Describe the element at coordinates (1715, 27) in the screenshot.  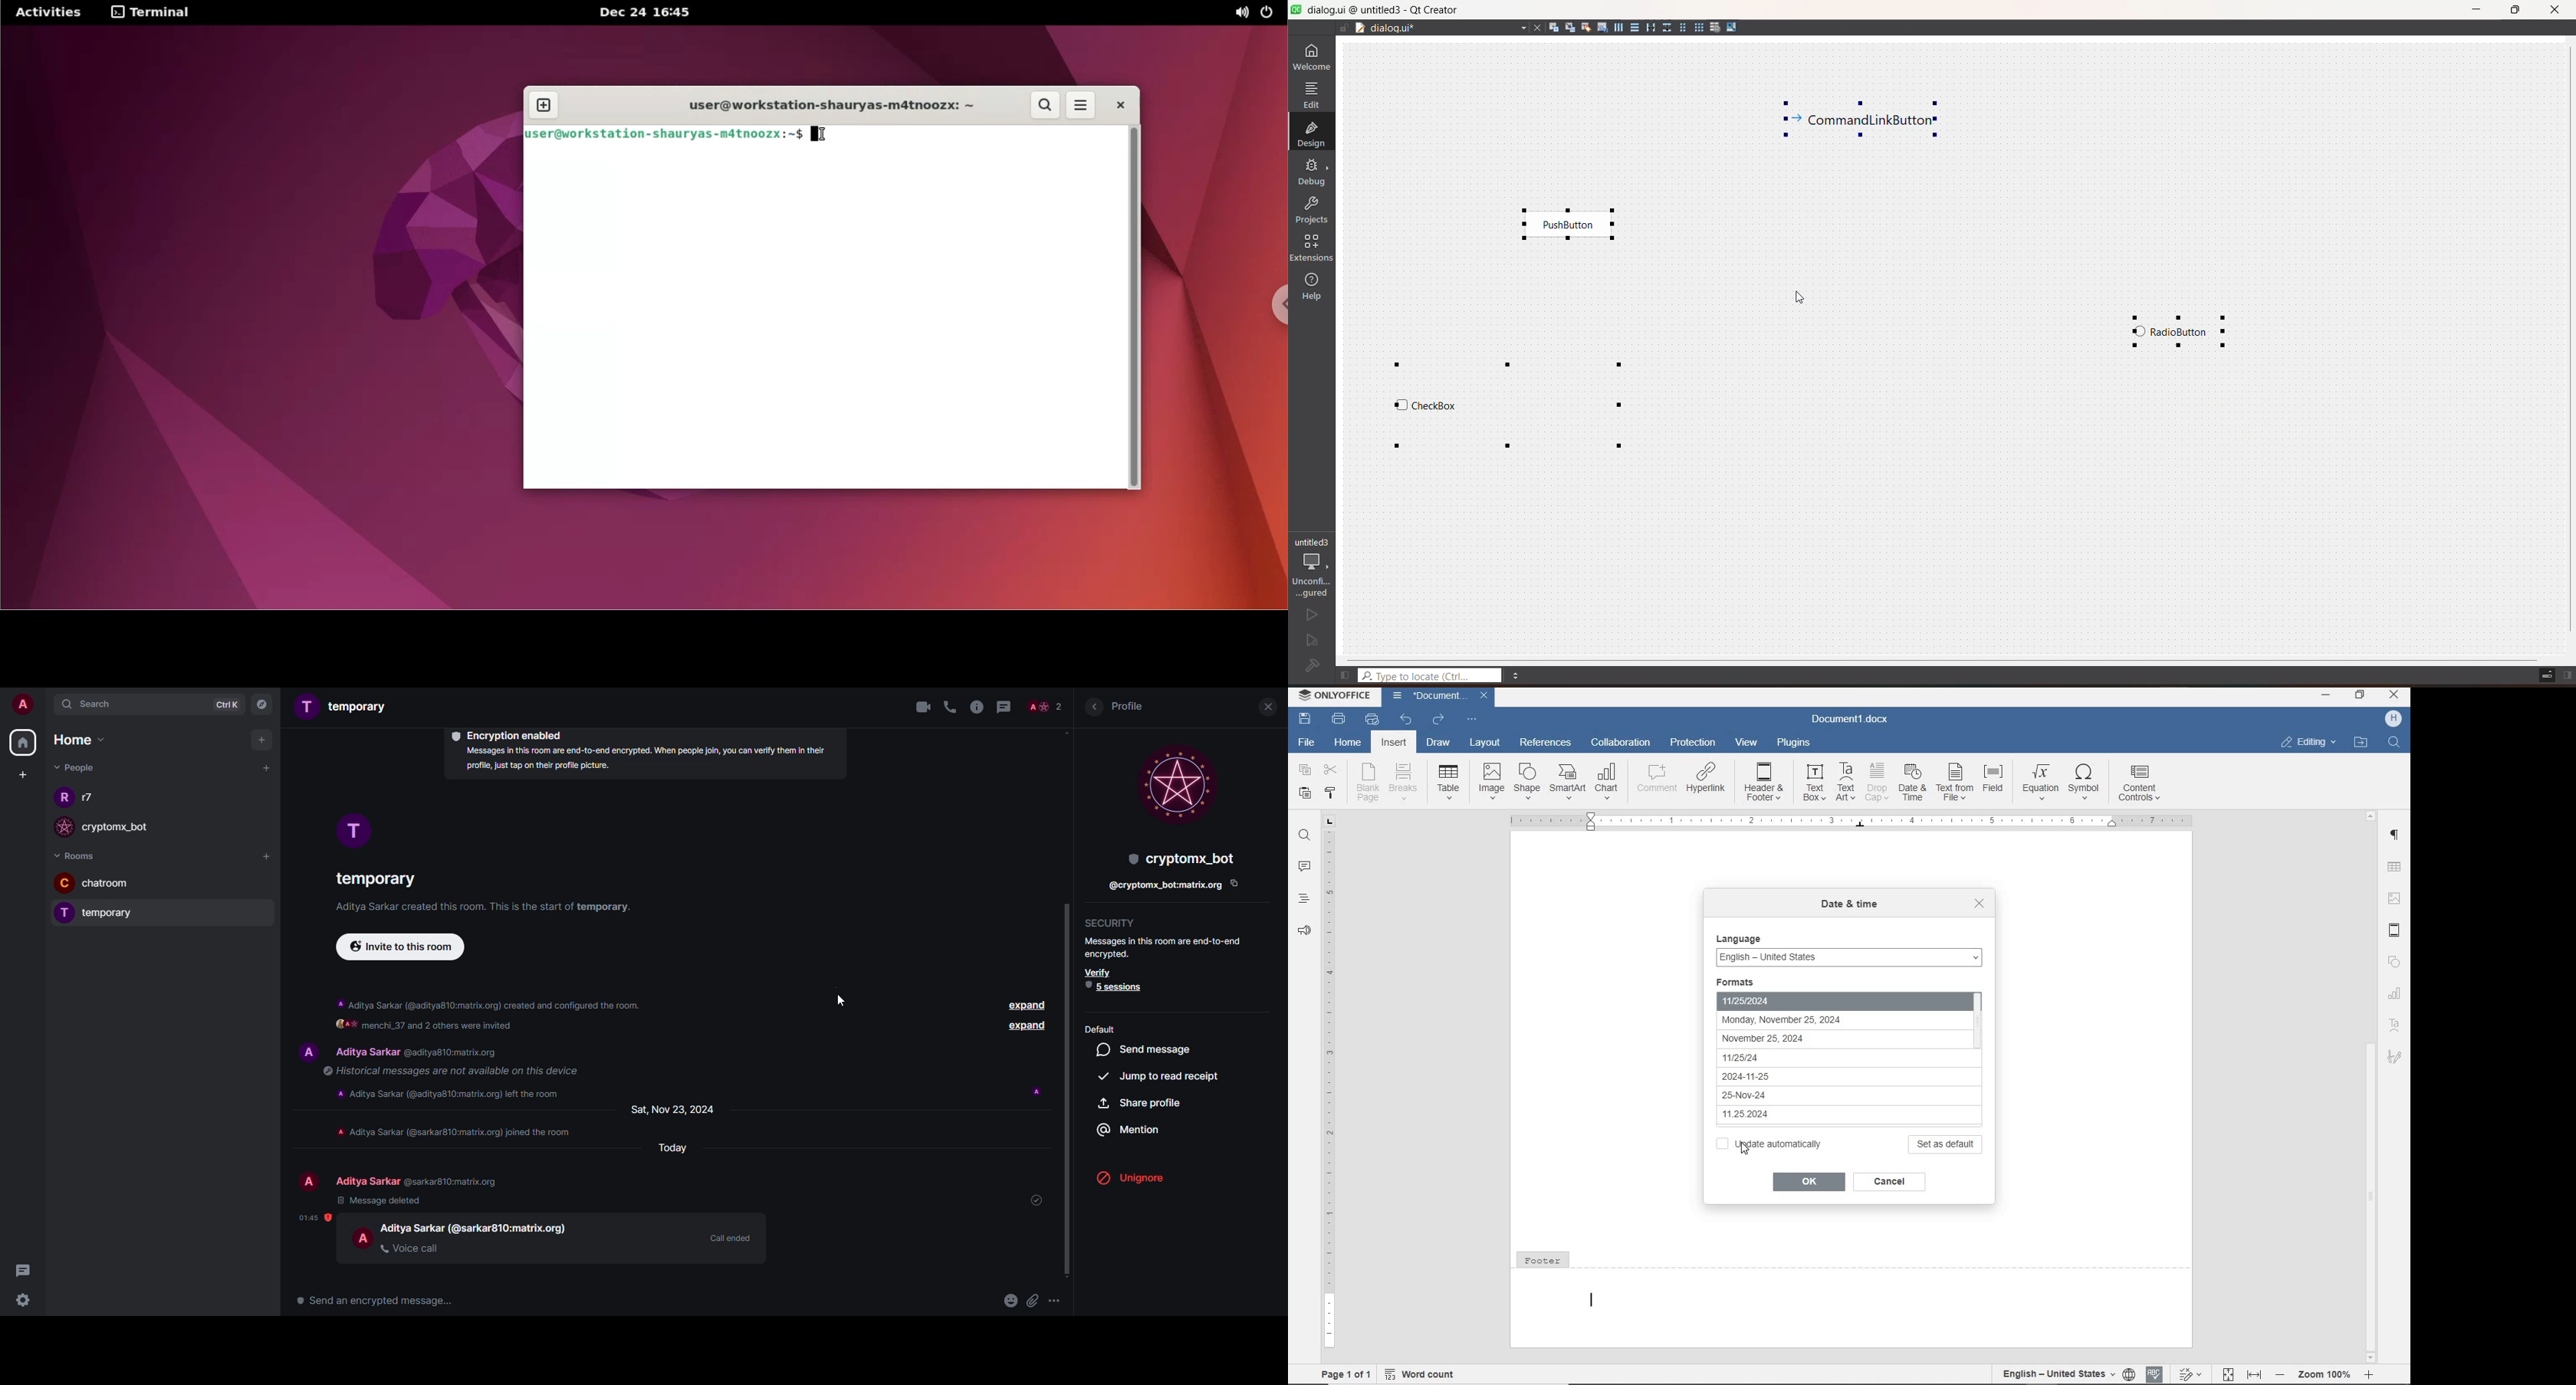
I see `break layout` at that location.